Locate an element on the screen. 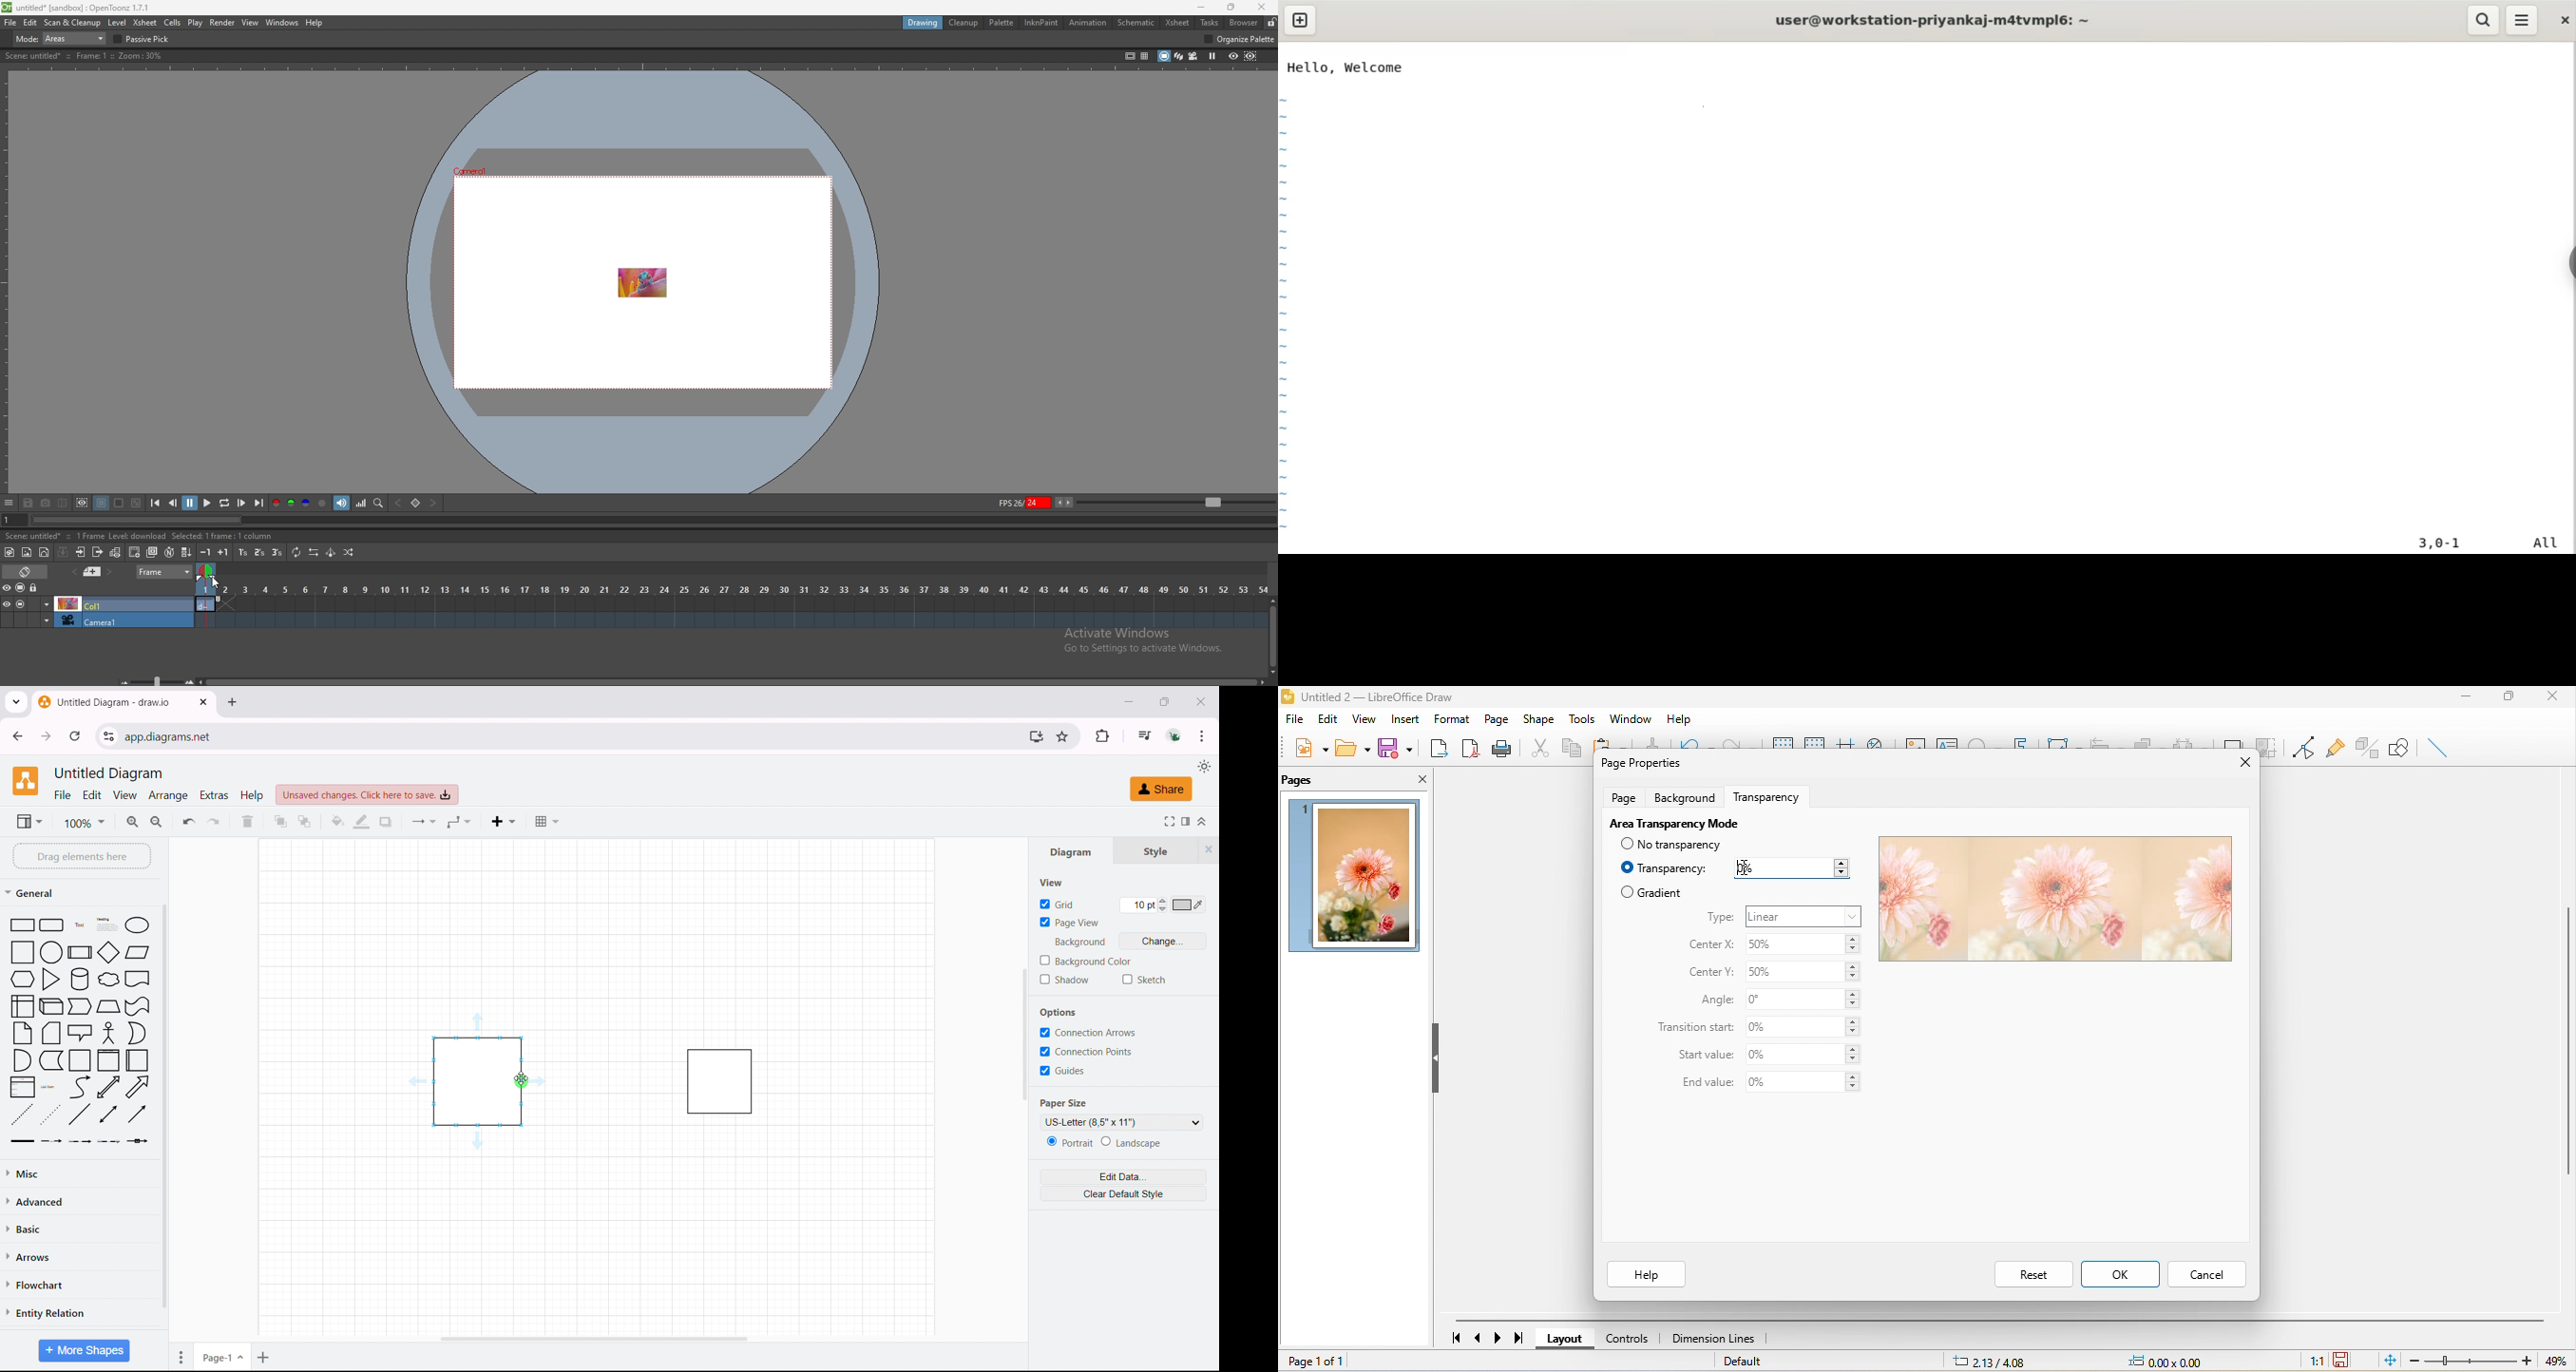 The image size is (2576, 1372). undo is located at coordinates (189, 821).